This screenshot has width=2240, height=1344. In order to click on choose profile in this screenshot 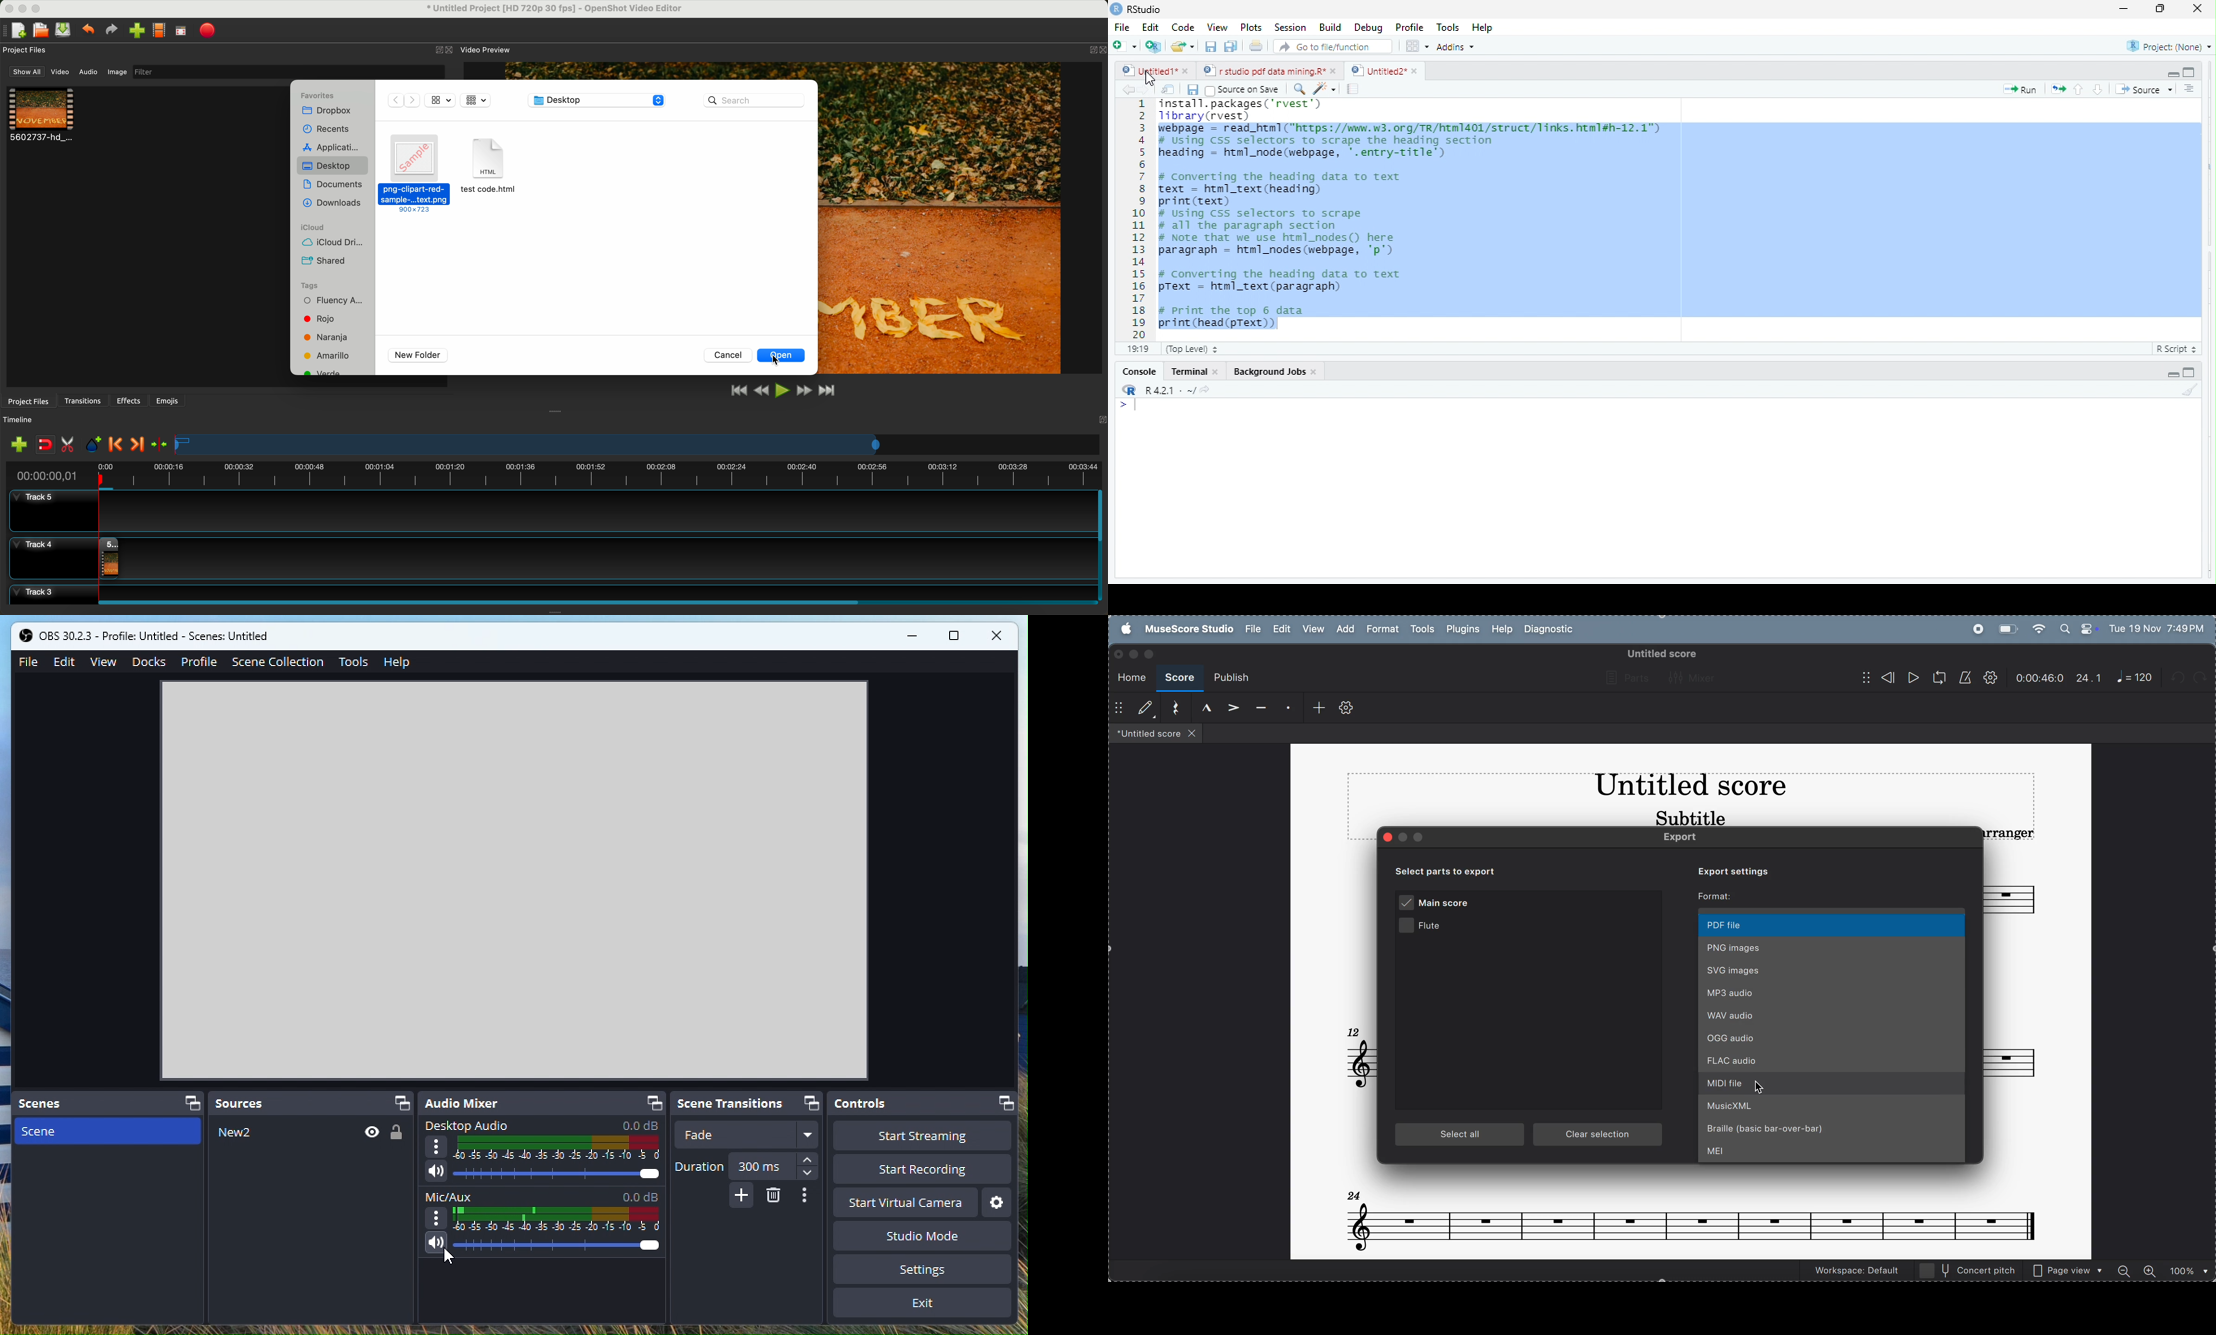, I will do `click(161, 32)`.